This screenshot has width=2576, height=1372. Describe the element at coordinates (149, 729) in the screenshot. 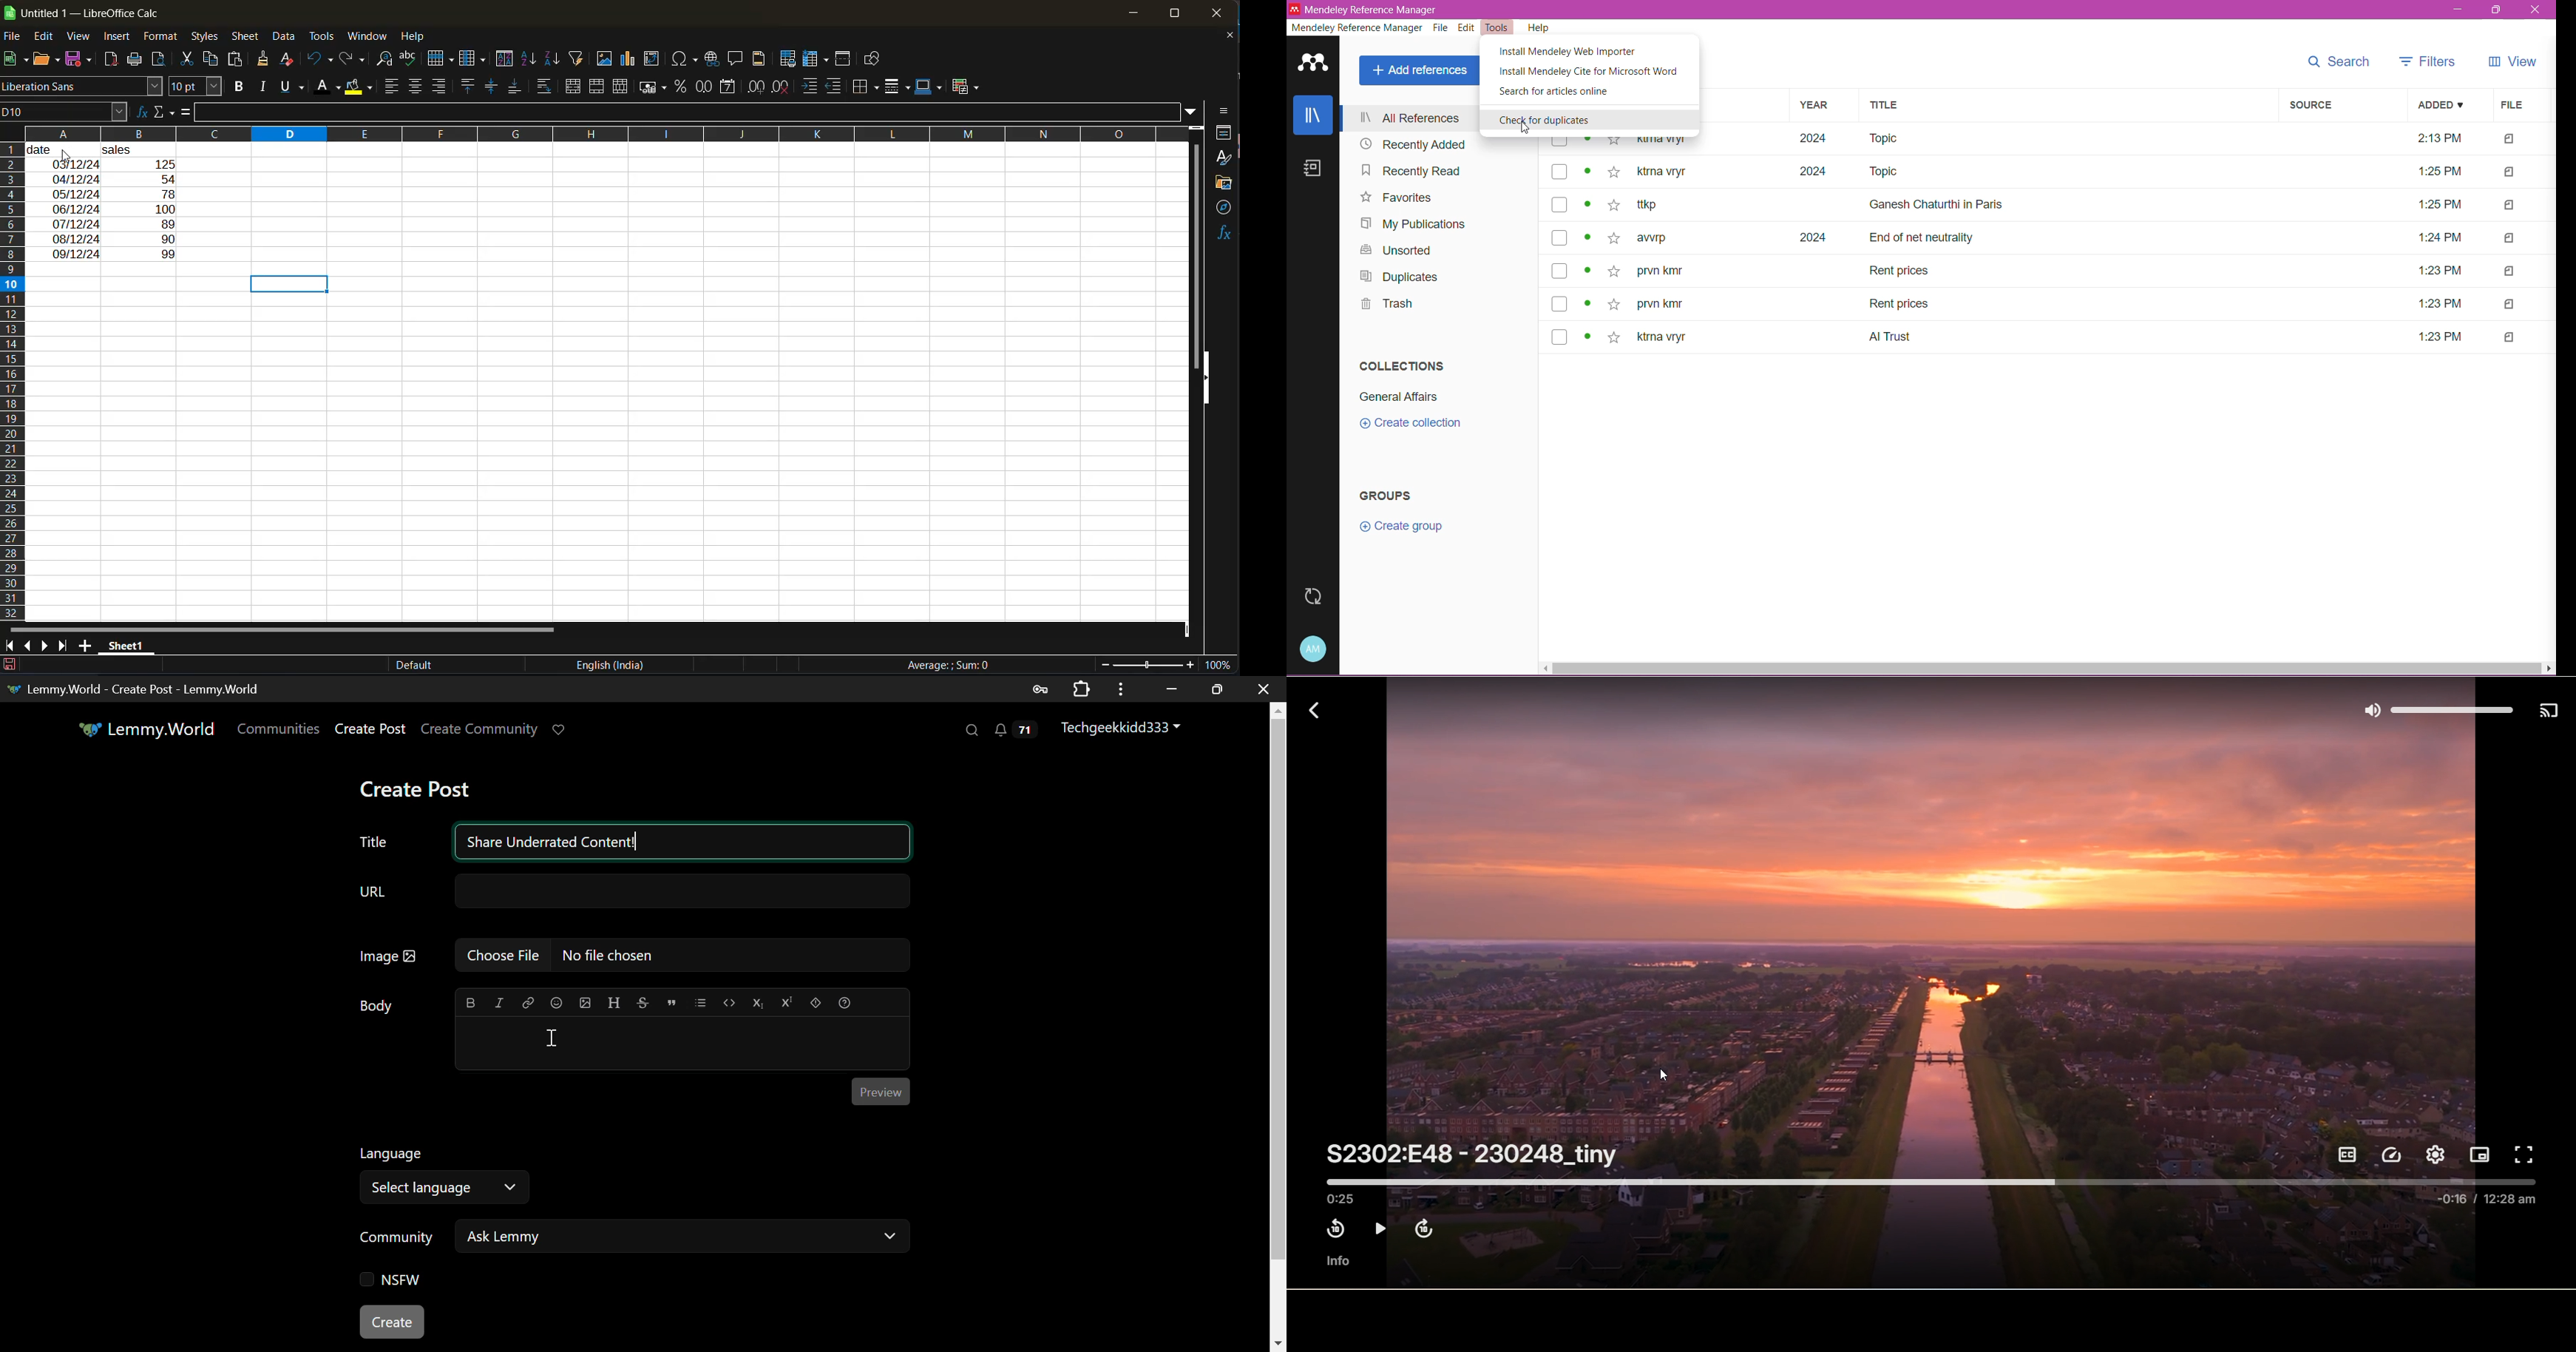

I see `Lemmy.World` at that location.